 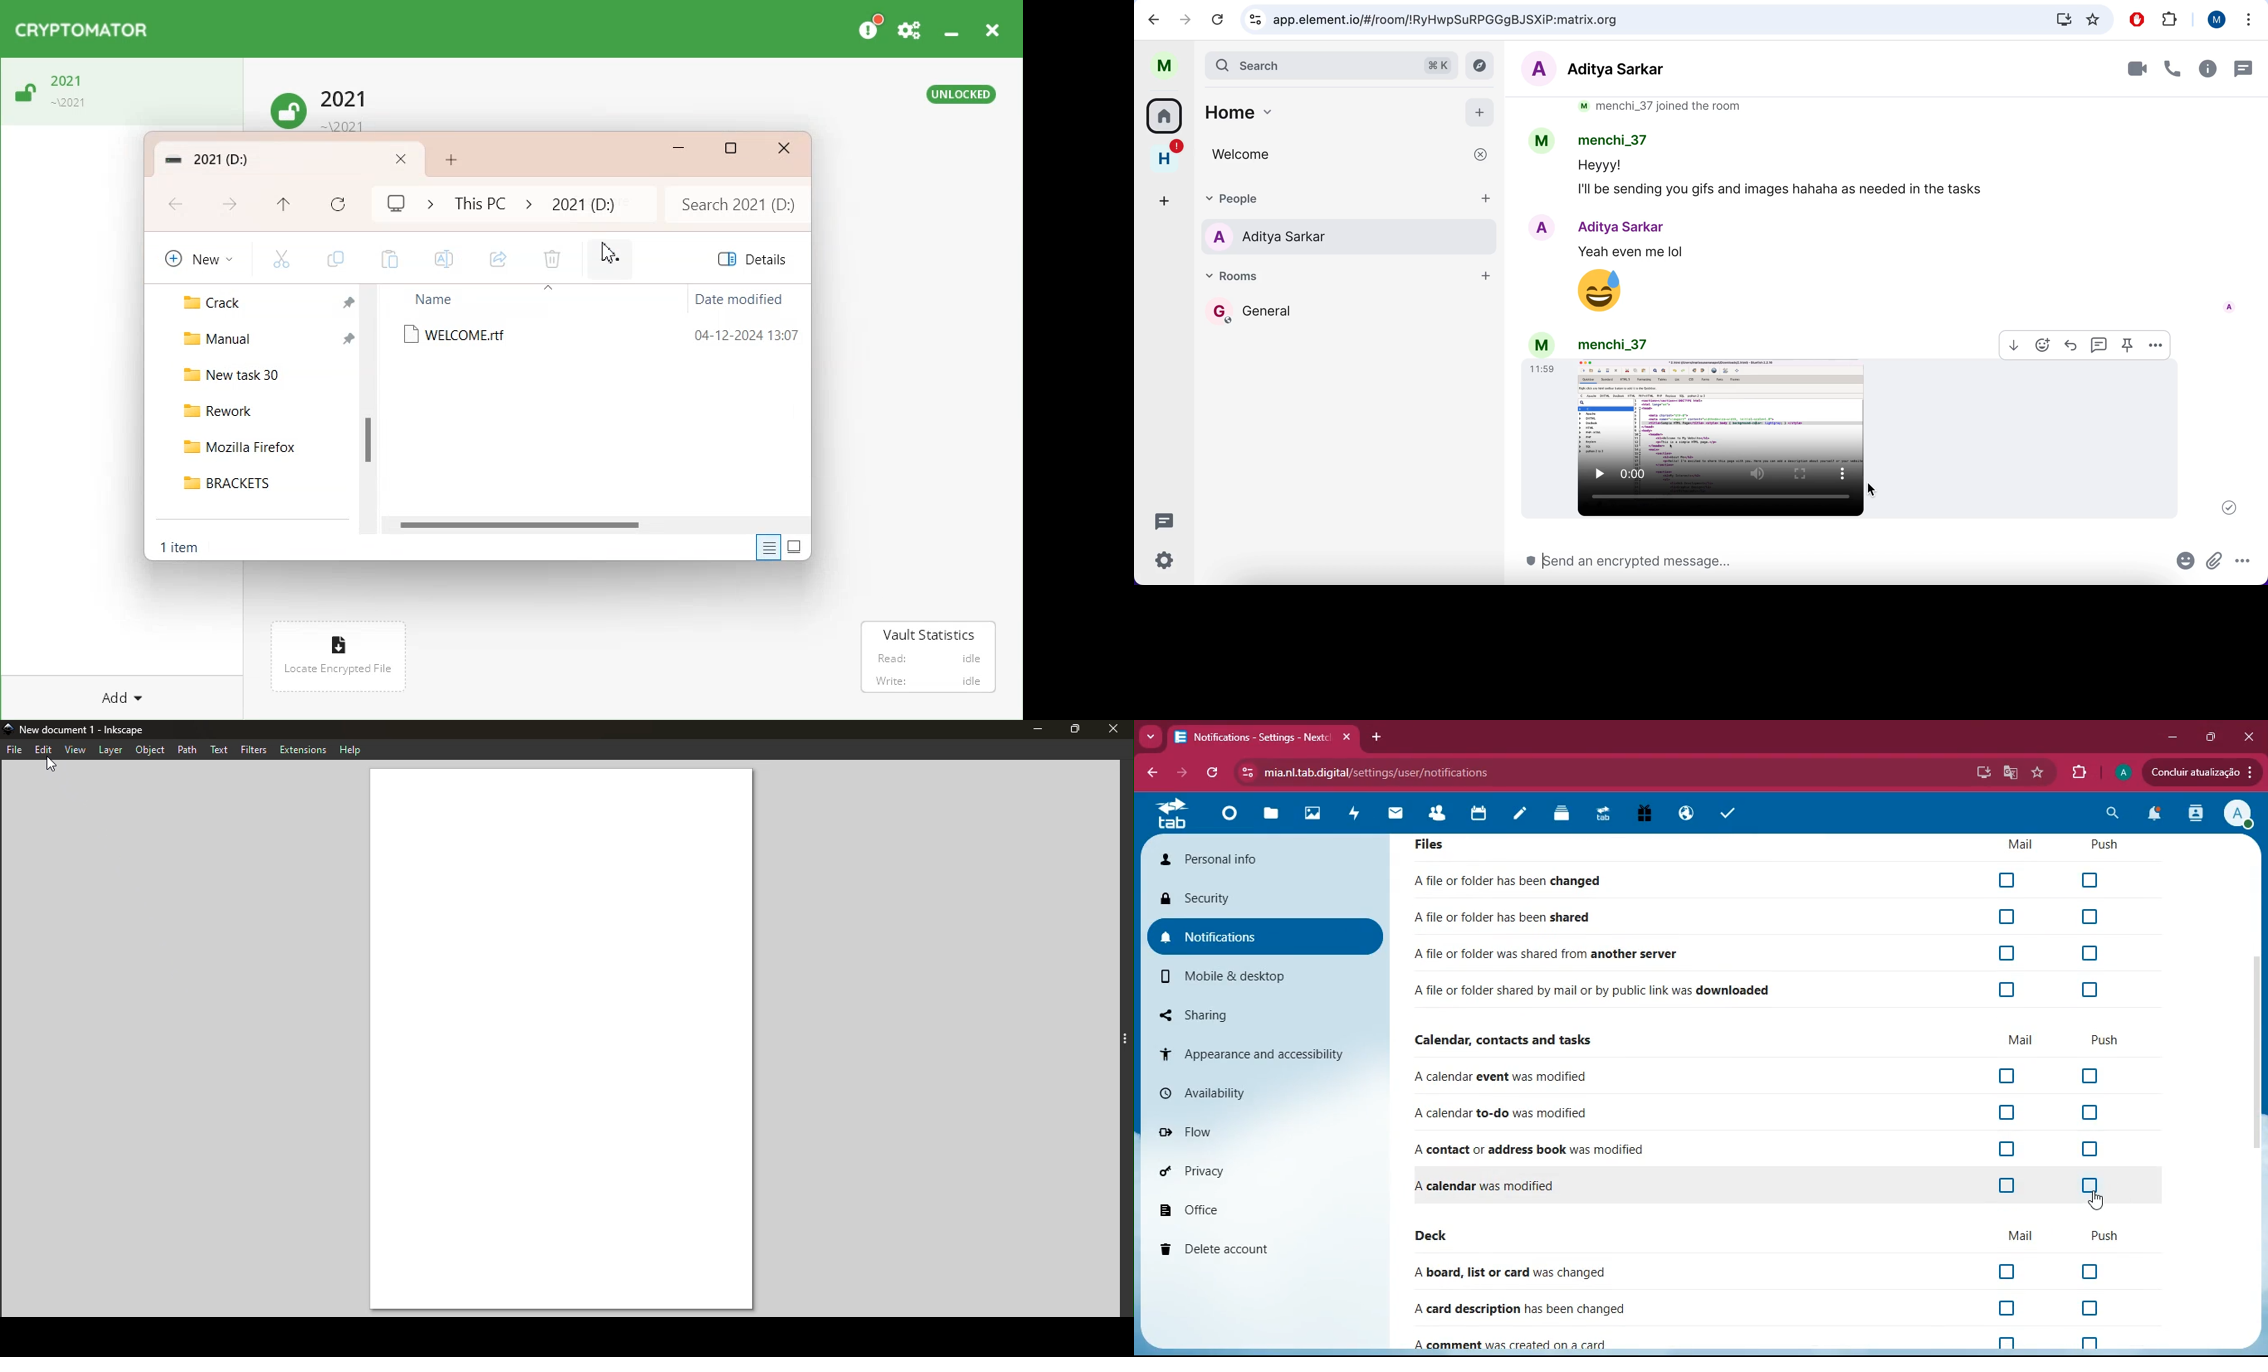 What do you see at coordinates (2121, 772) in the screenshot?
I see `profile` at bounding box center [2121, 772].